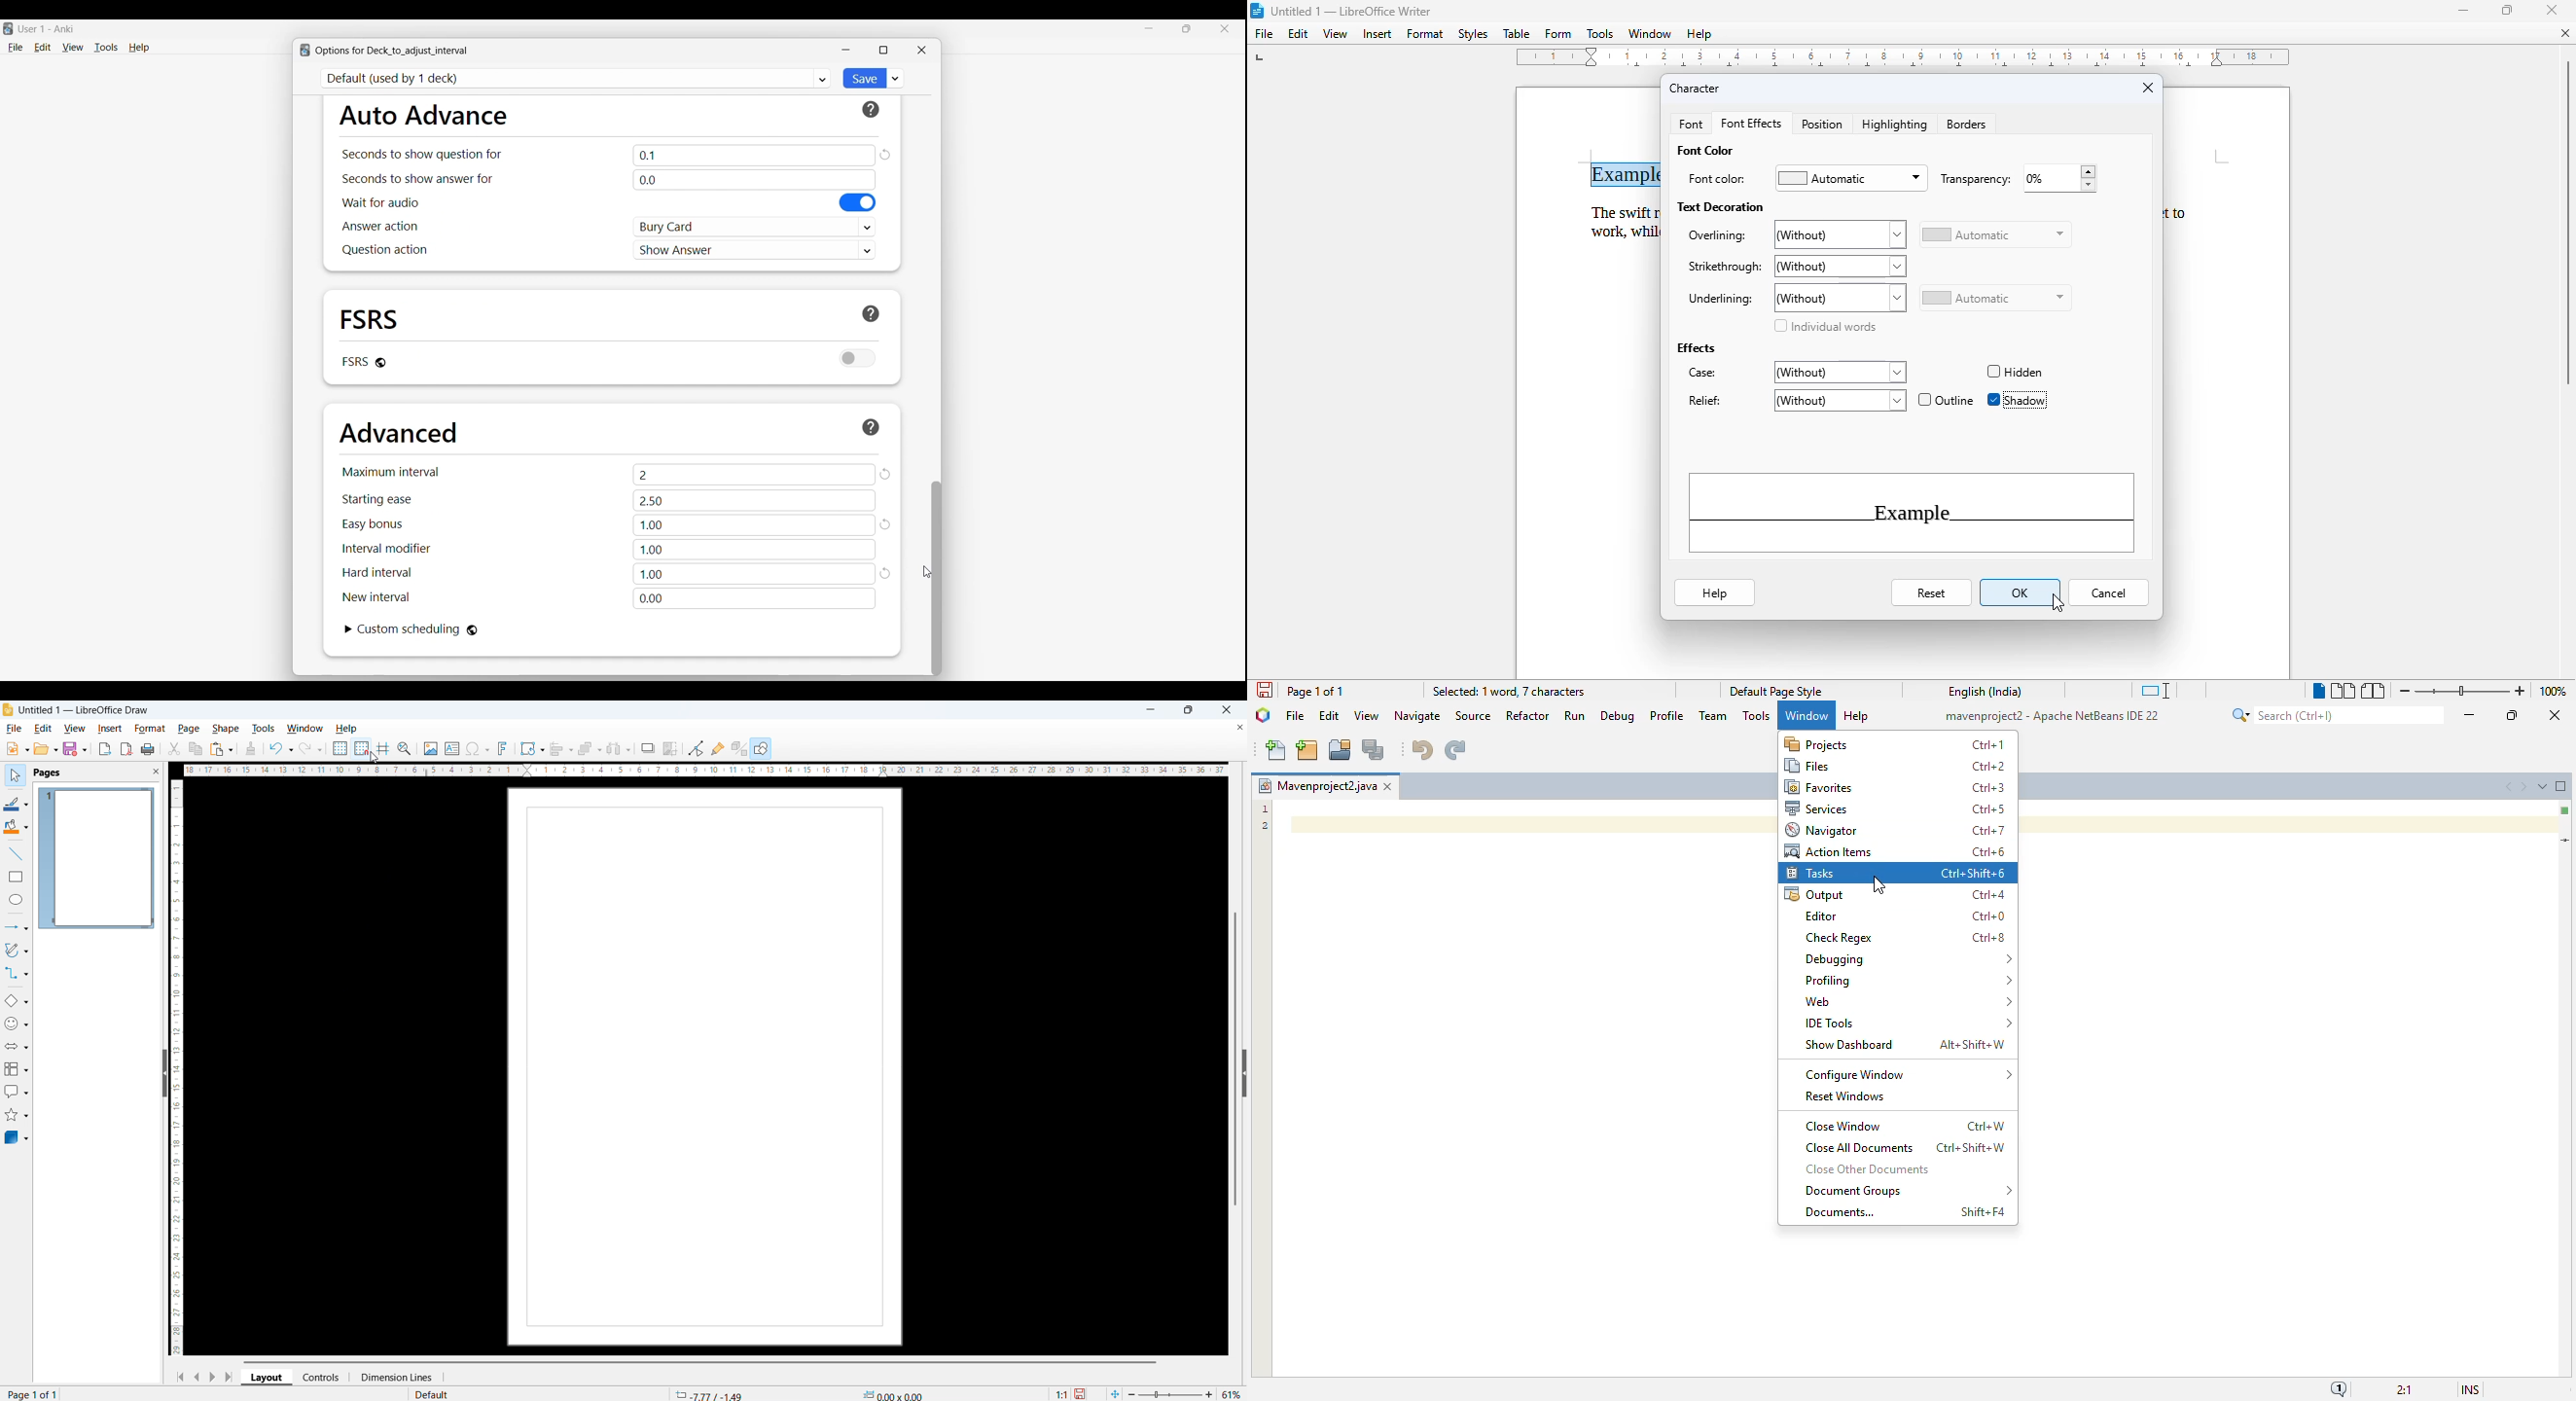  Describe the element at coordinates (2021, 592) in the screenshot. I see `OK` at that location.